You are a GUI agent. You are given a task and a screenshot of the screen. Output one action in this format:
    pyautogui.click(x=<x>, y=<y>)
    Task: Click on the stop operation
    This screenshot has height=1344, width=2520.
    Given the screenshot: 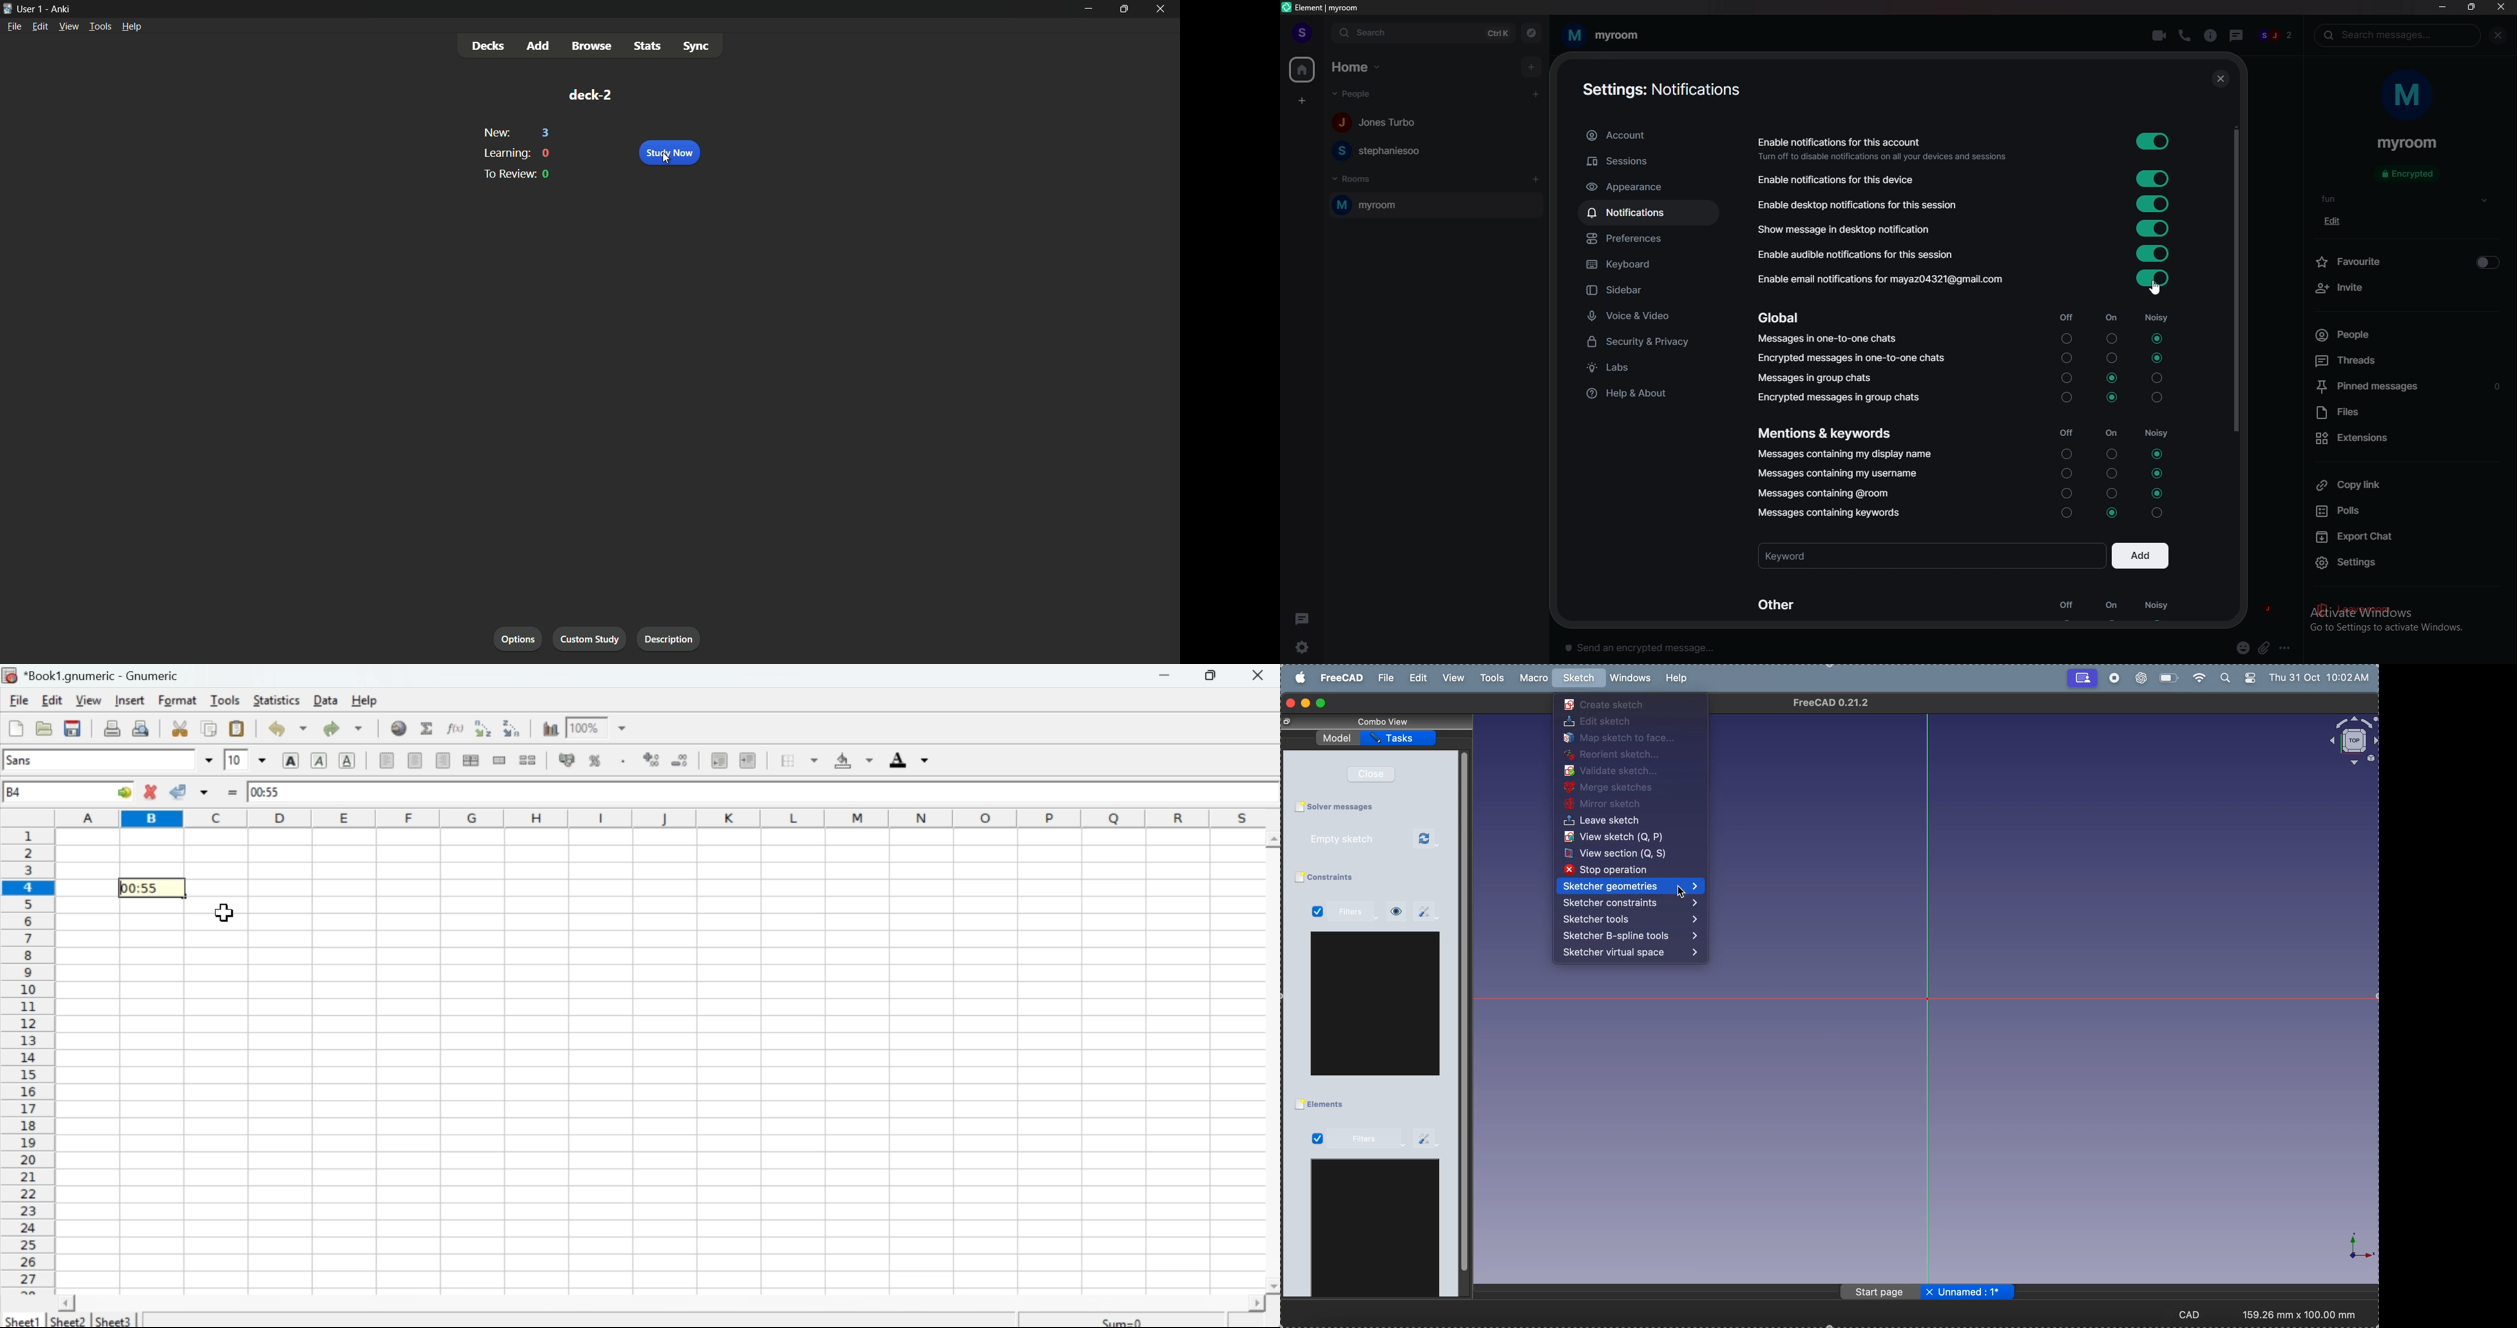 What is the action you would take?
    pyautogui.click(x=1622, y=871)
    